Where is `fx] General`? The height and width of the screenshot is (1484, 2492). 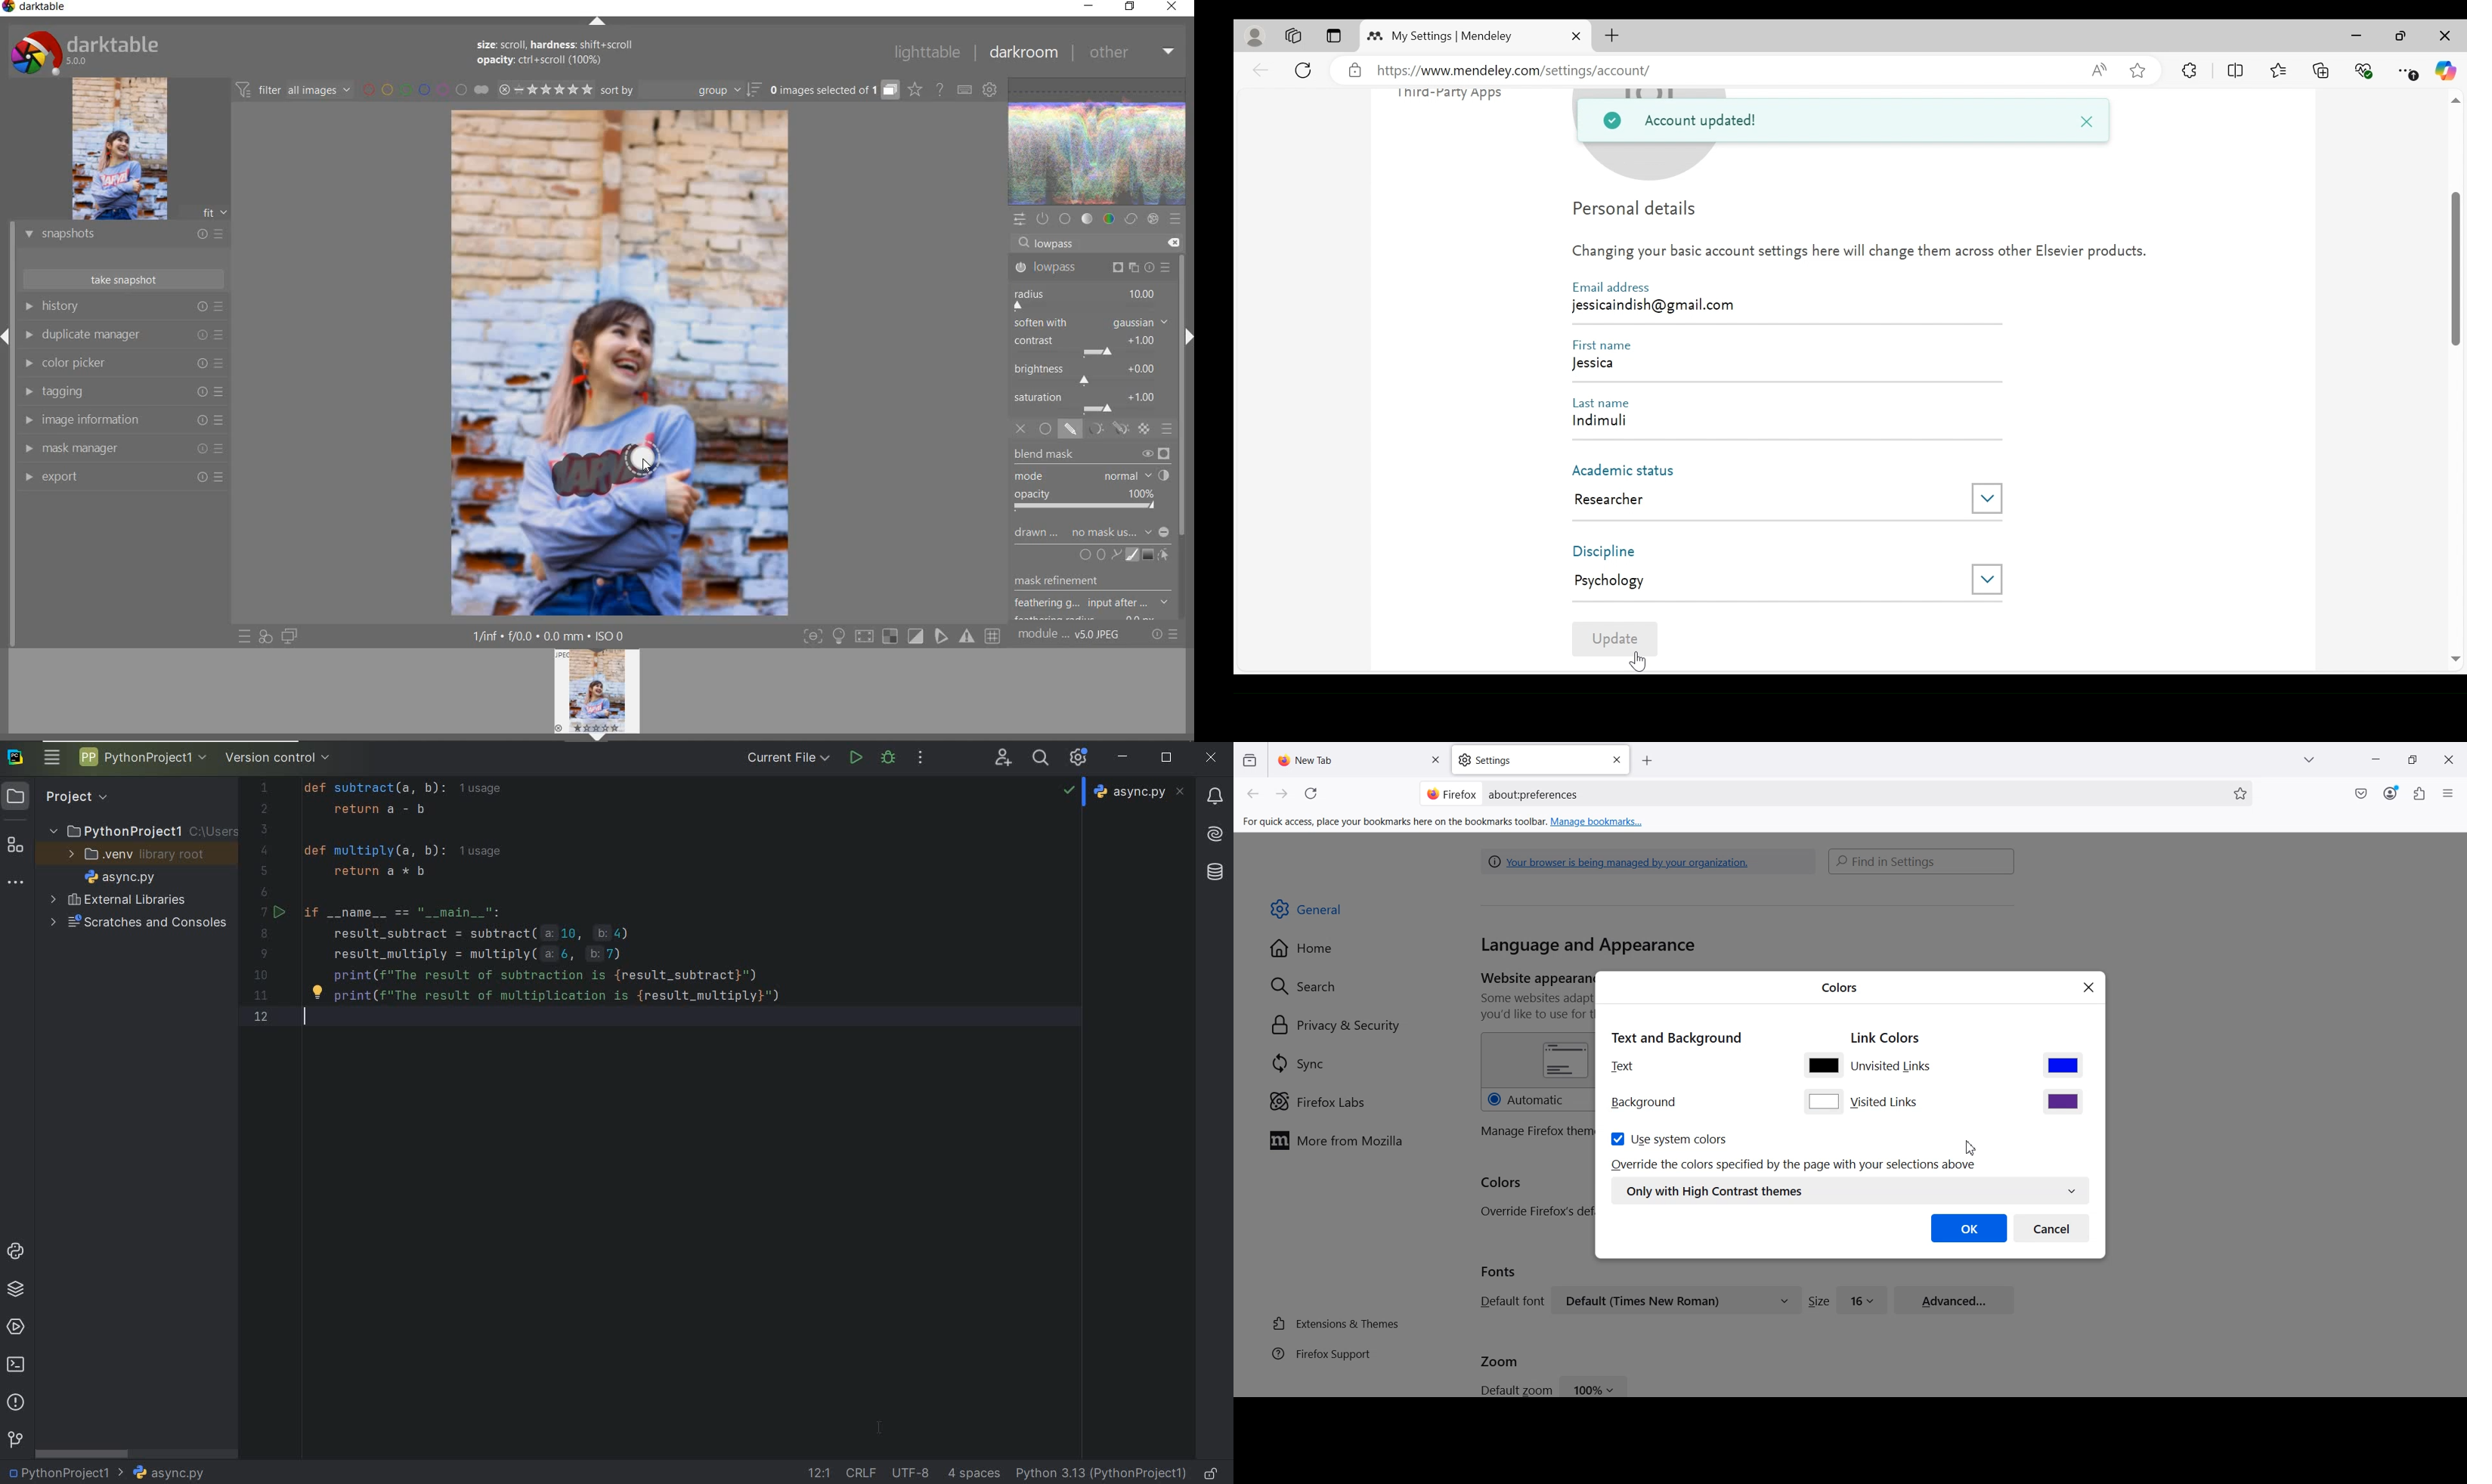 fx] General is located at coordinates (1307, 910).